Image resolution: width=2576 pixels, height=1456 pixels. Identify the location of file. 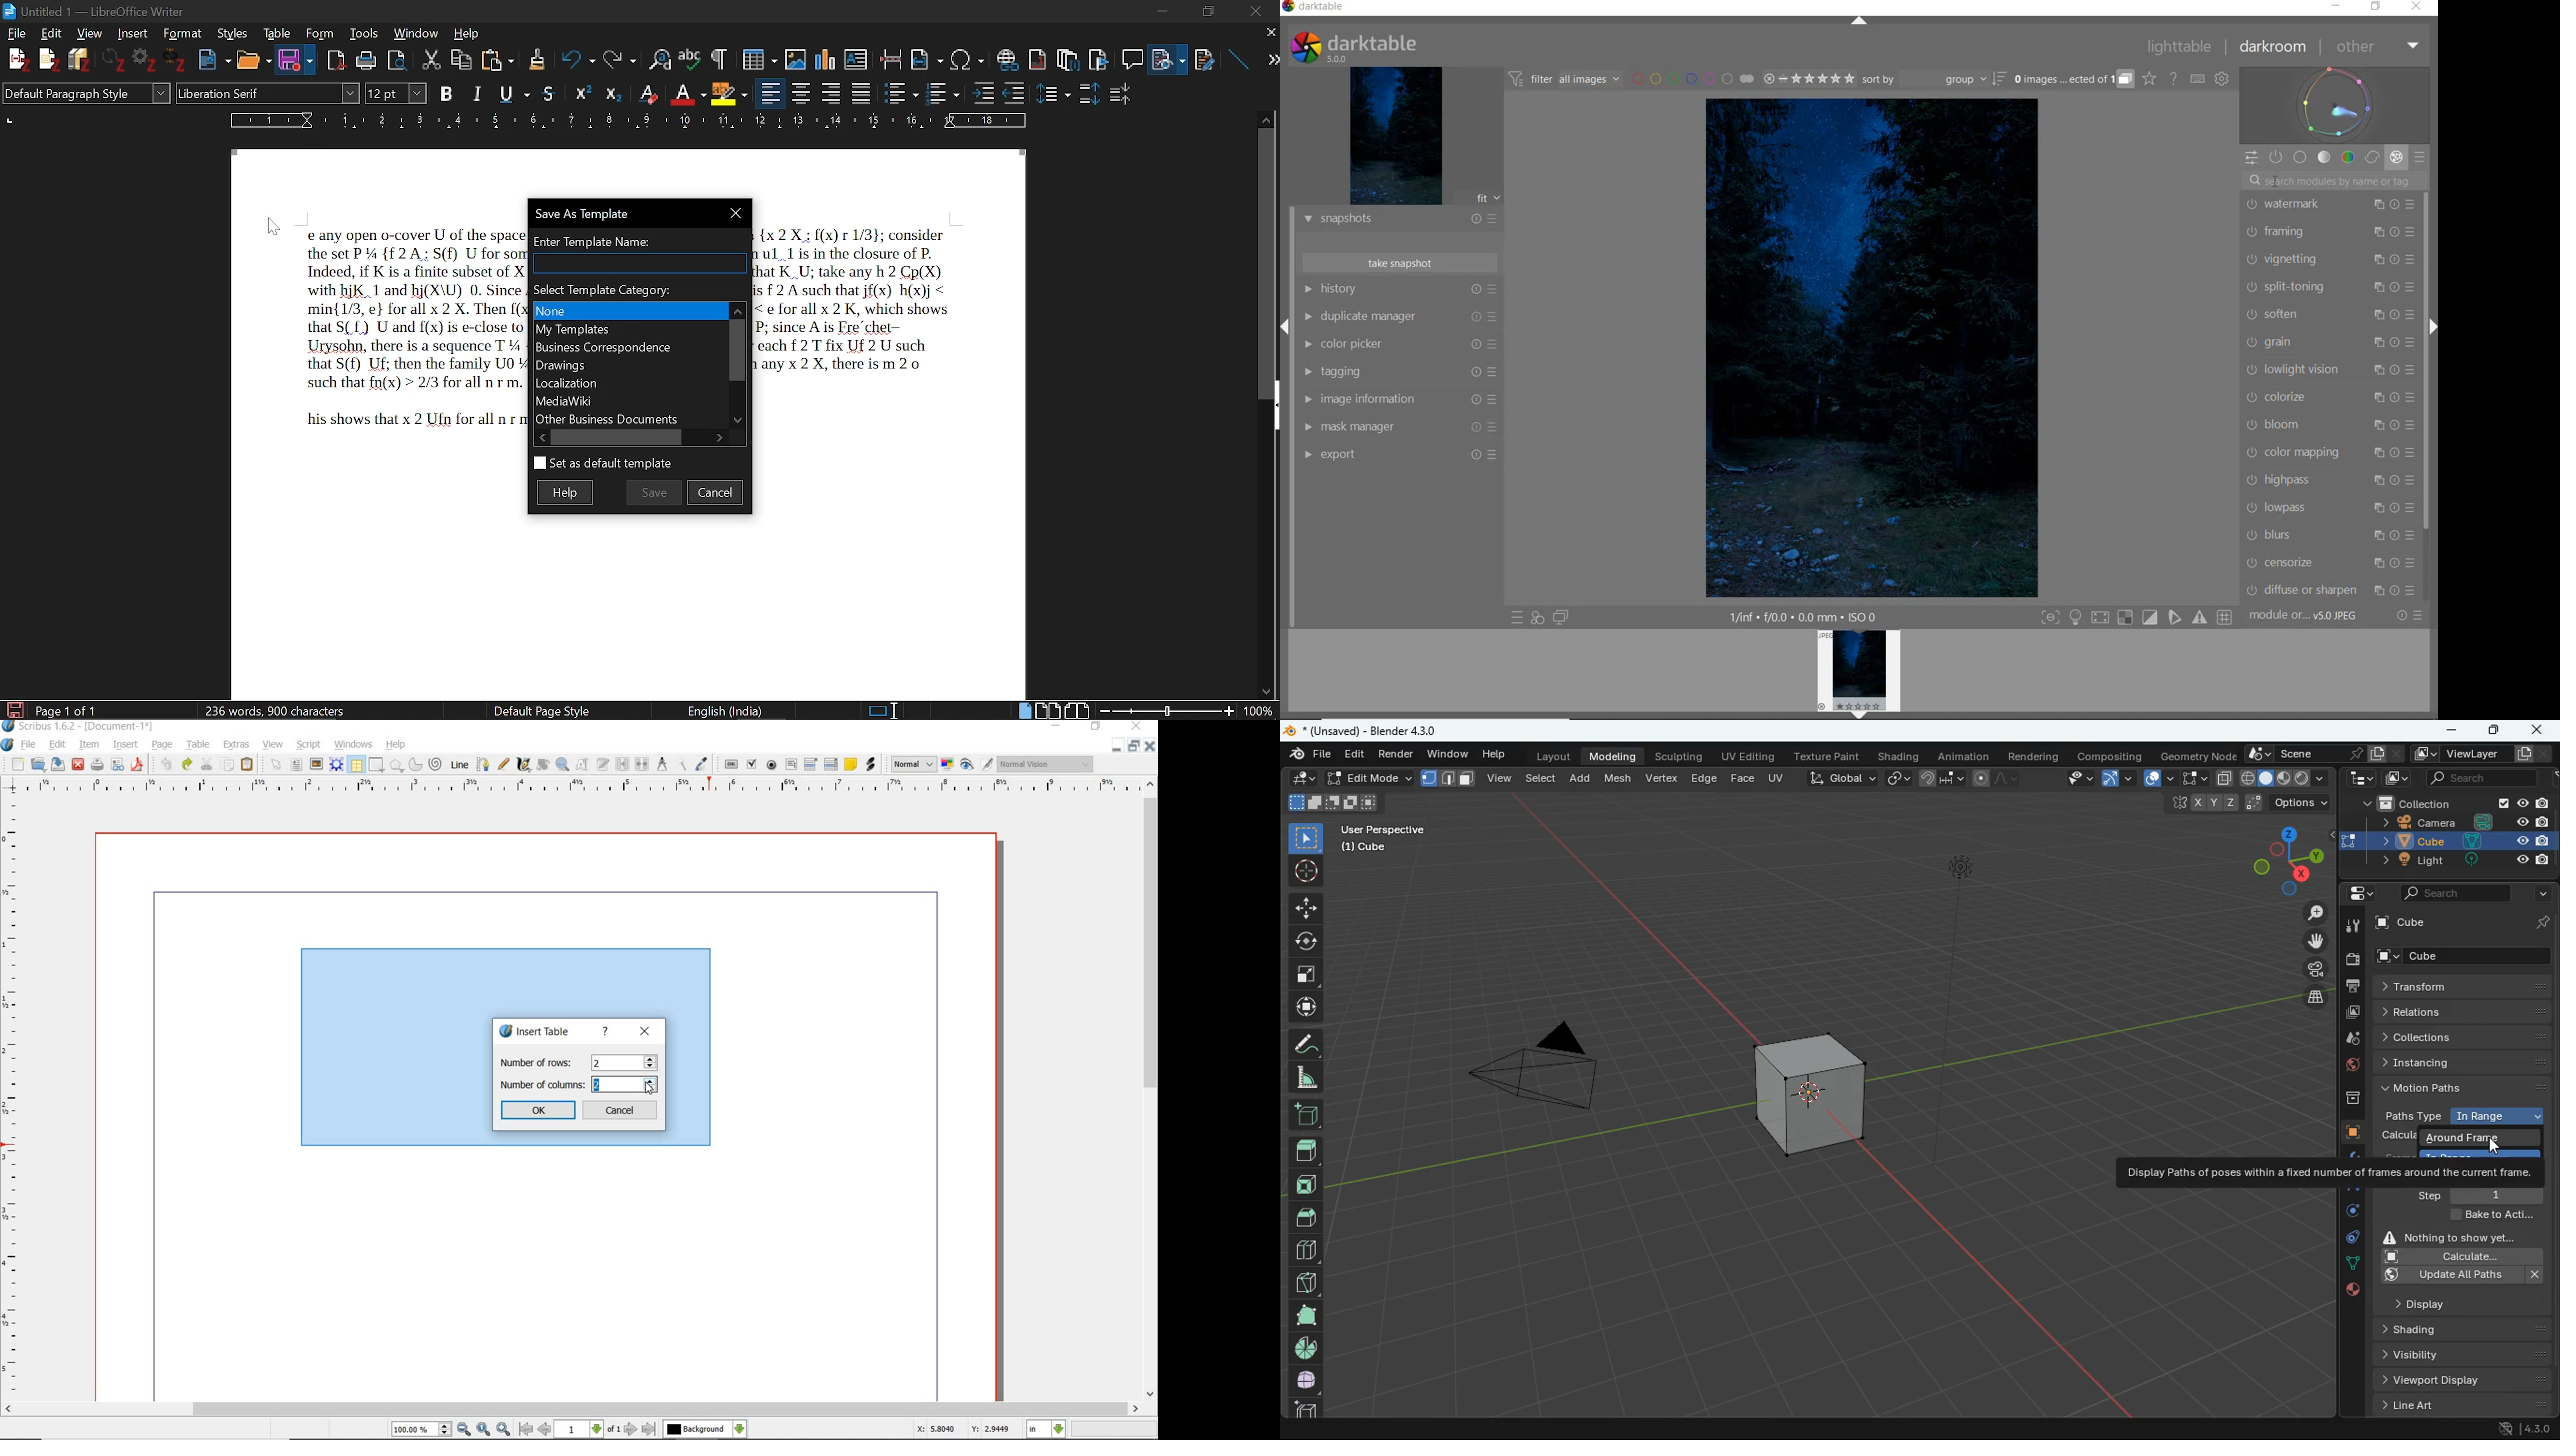
(1308, 755).